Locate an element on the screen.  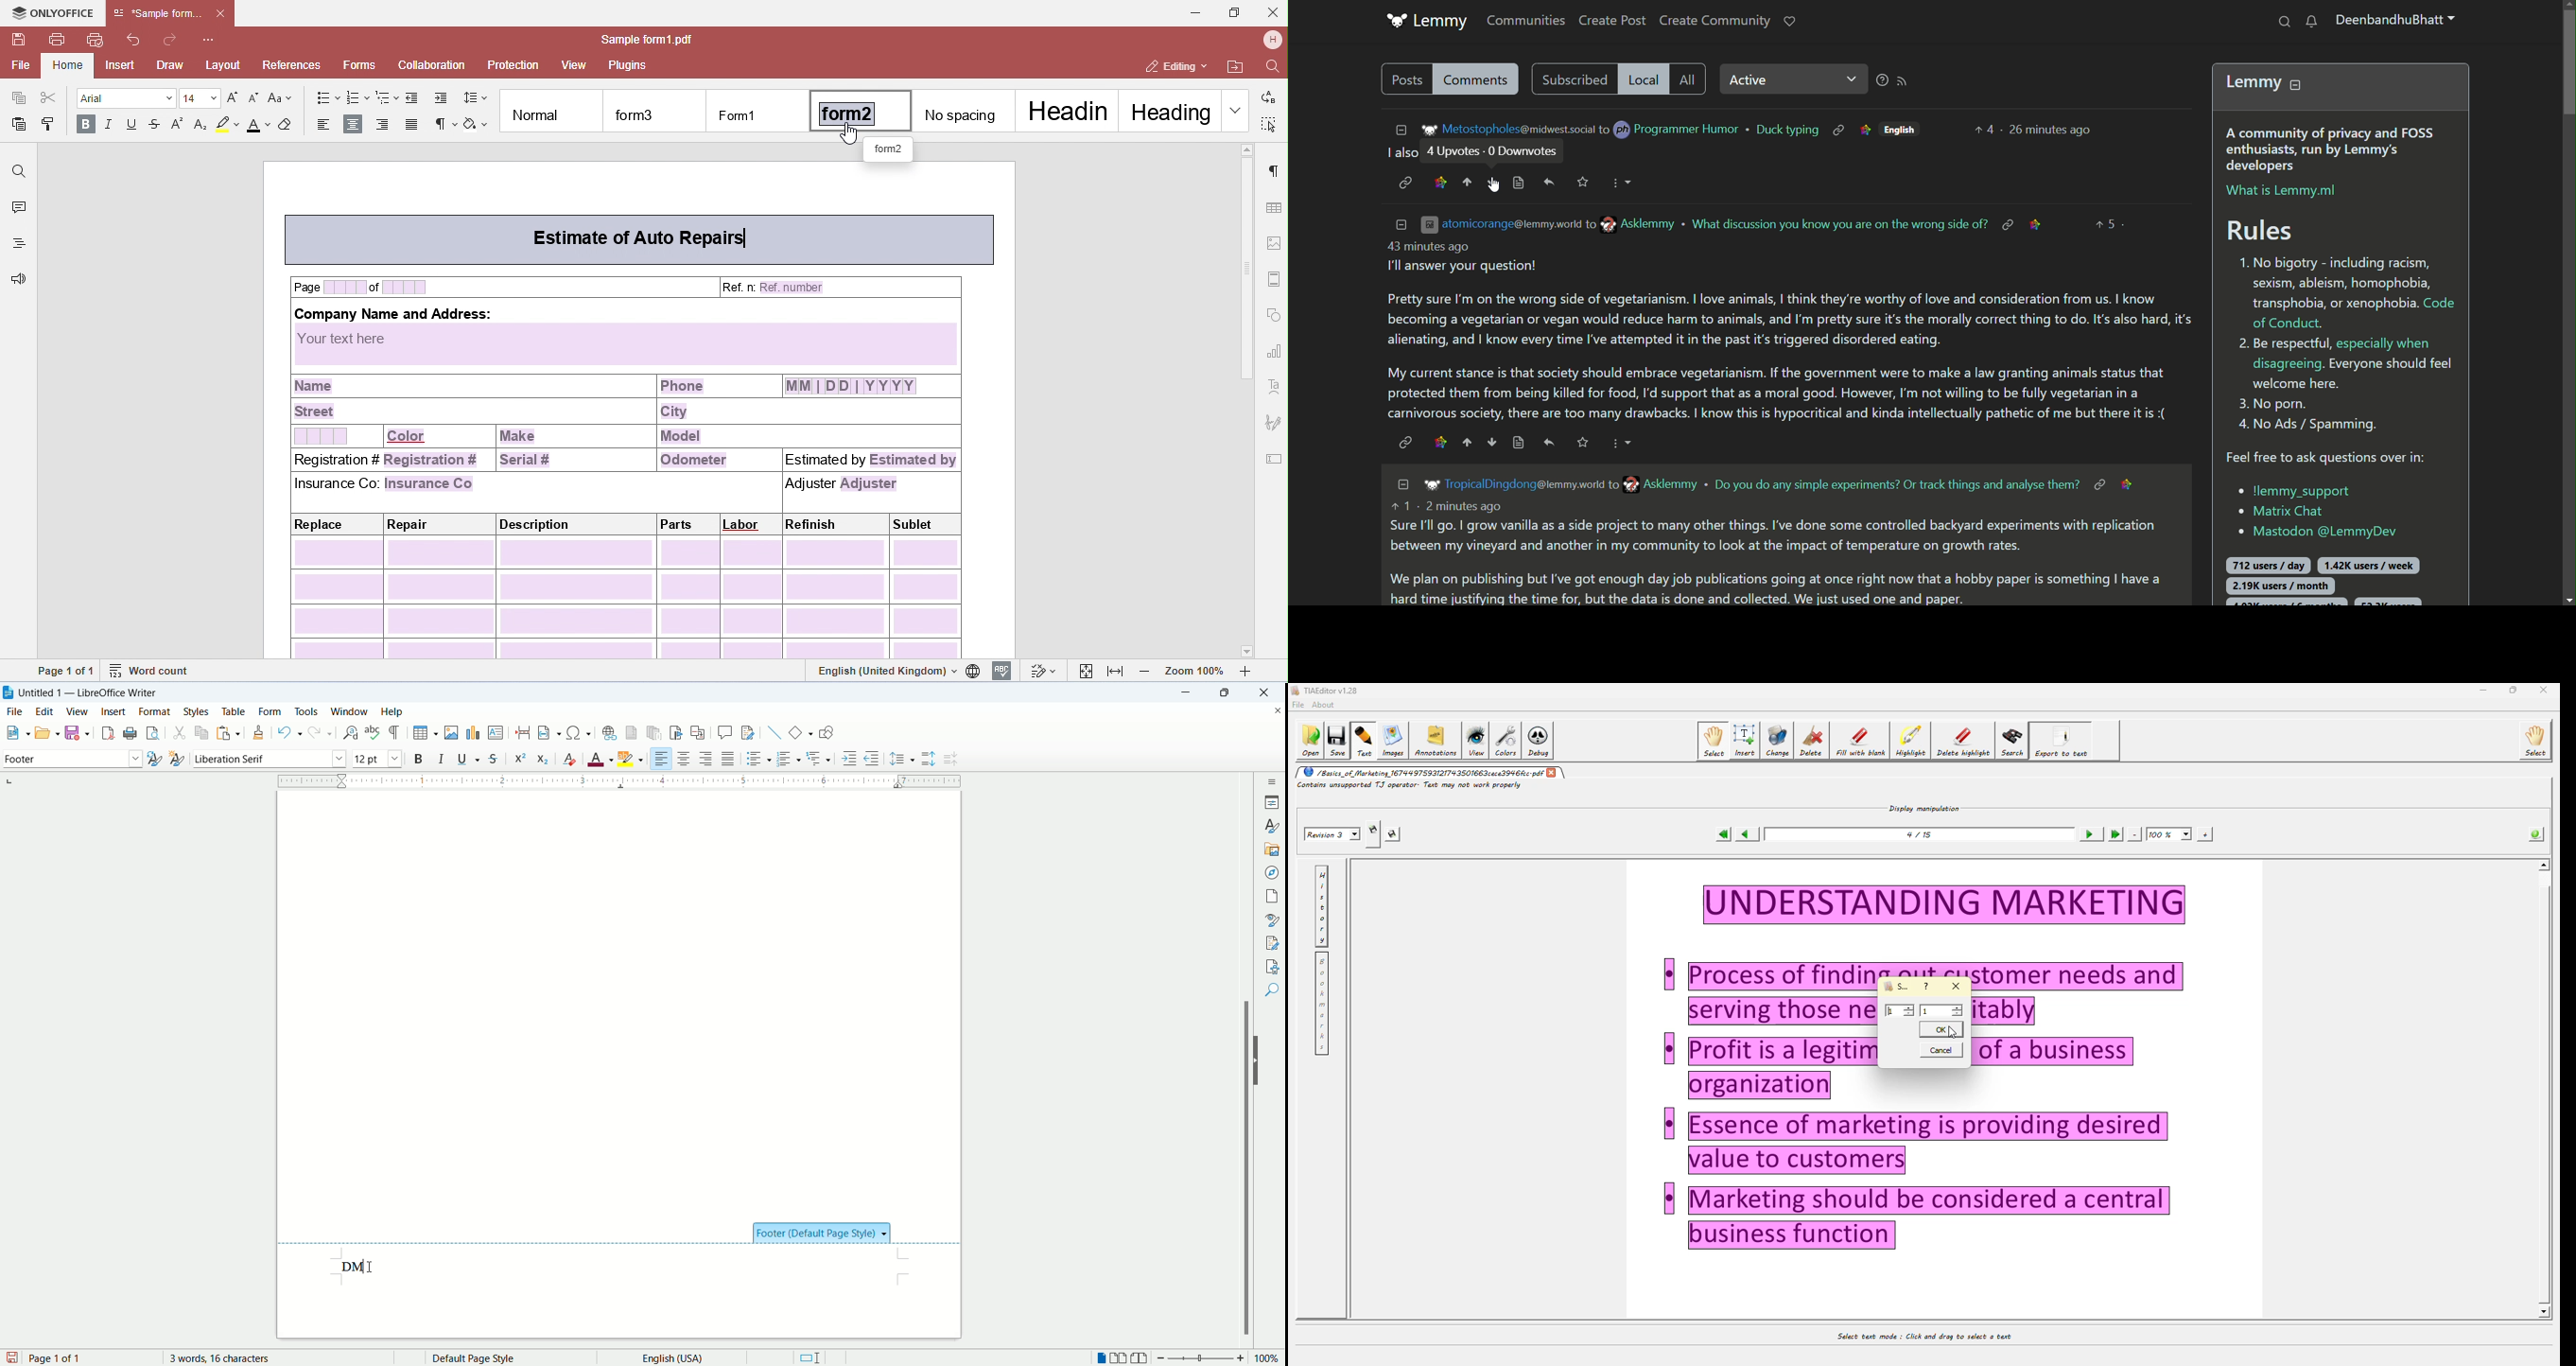
decrease indent is located at coordinates (872, 758).